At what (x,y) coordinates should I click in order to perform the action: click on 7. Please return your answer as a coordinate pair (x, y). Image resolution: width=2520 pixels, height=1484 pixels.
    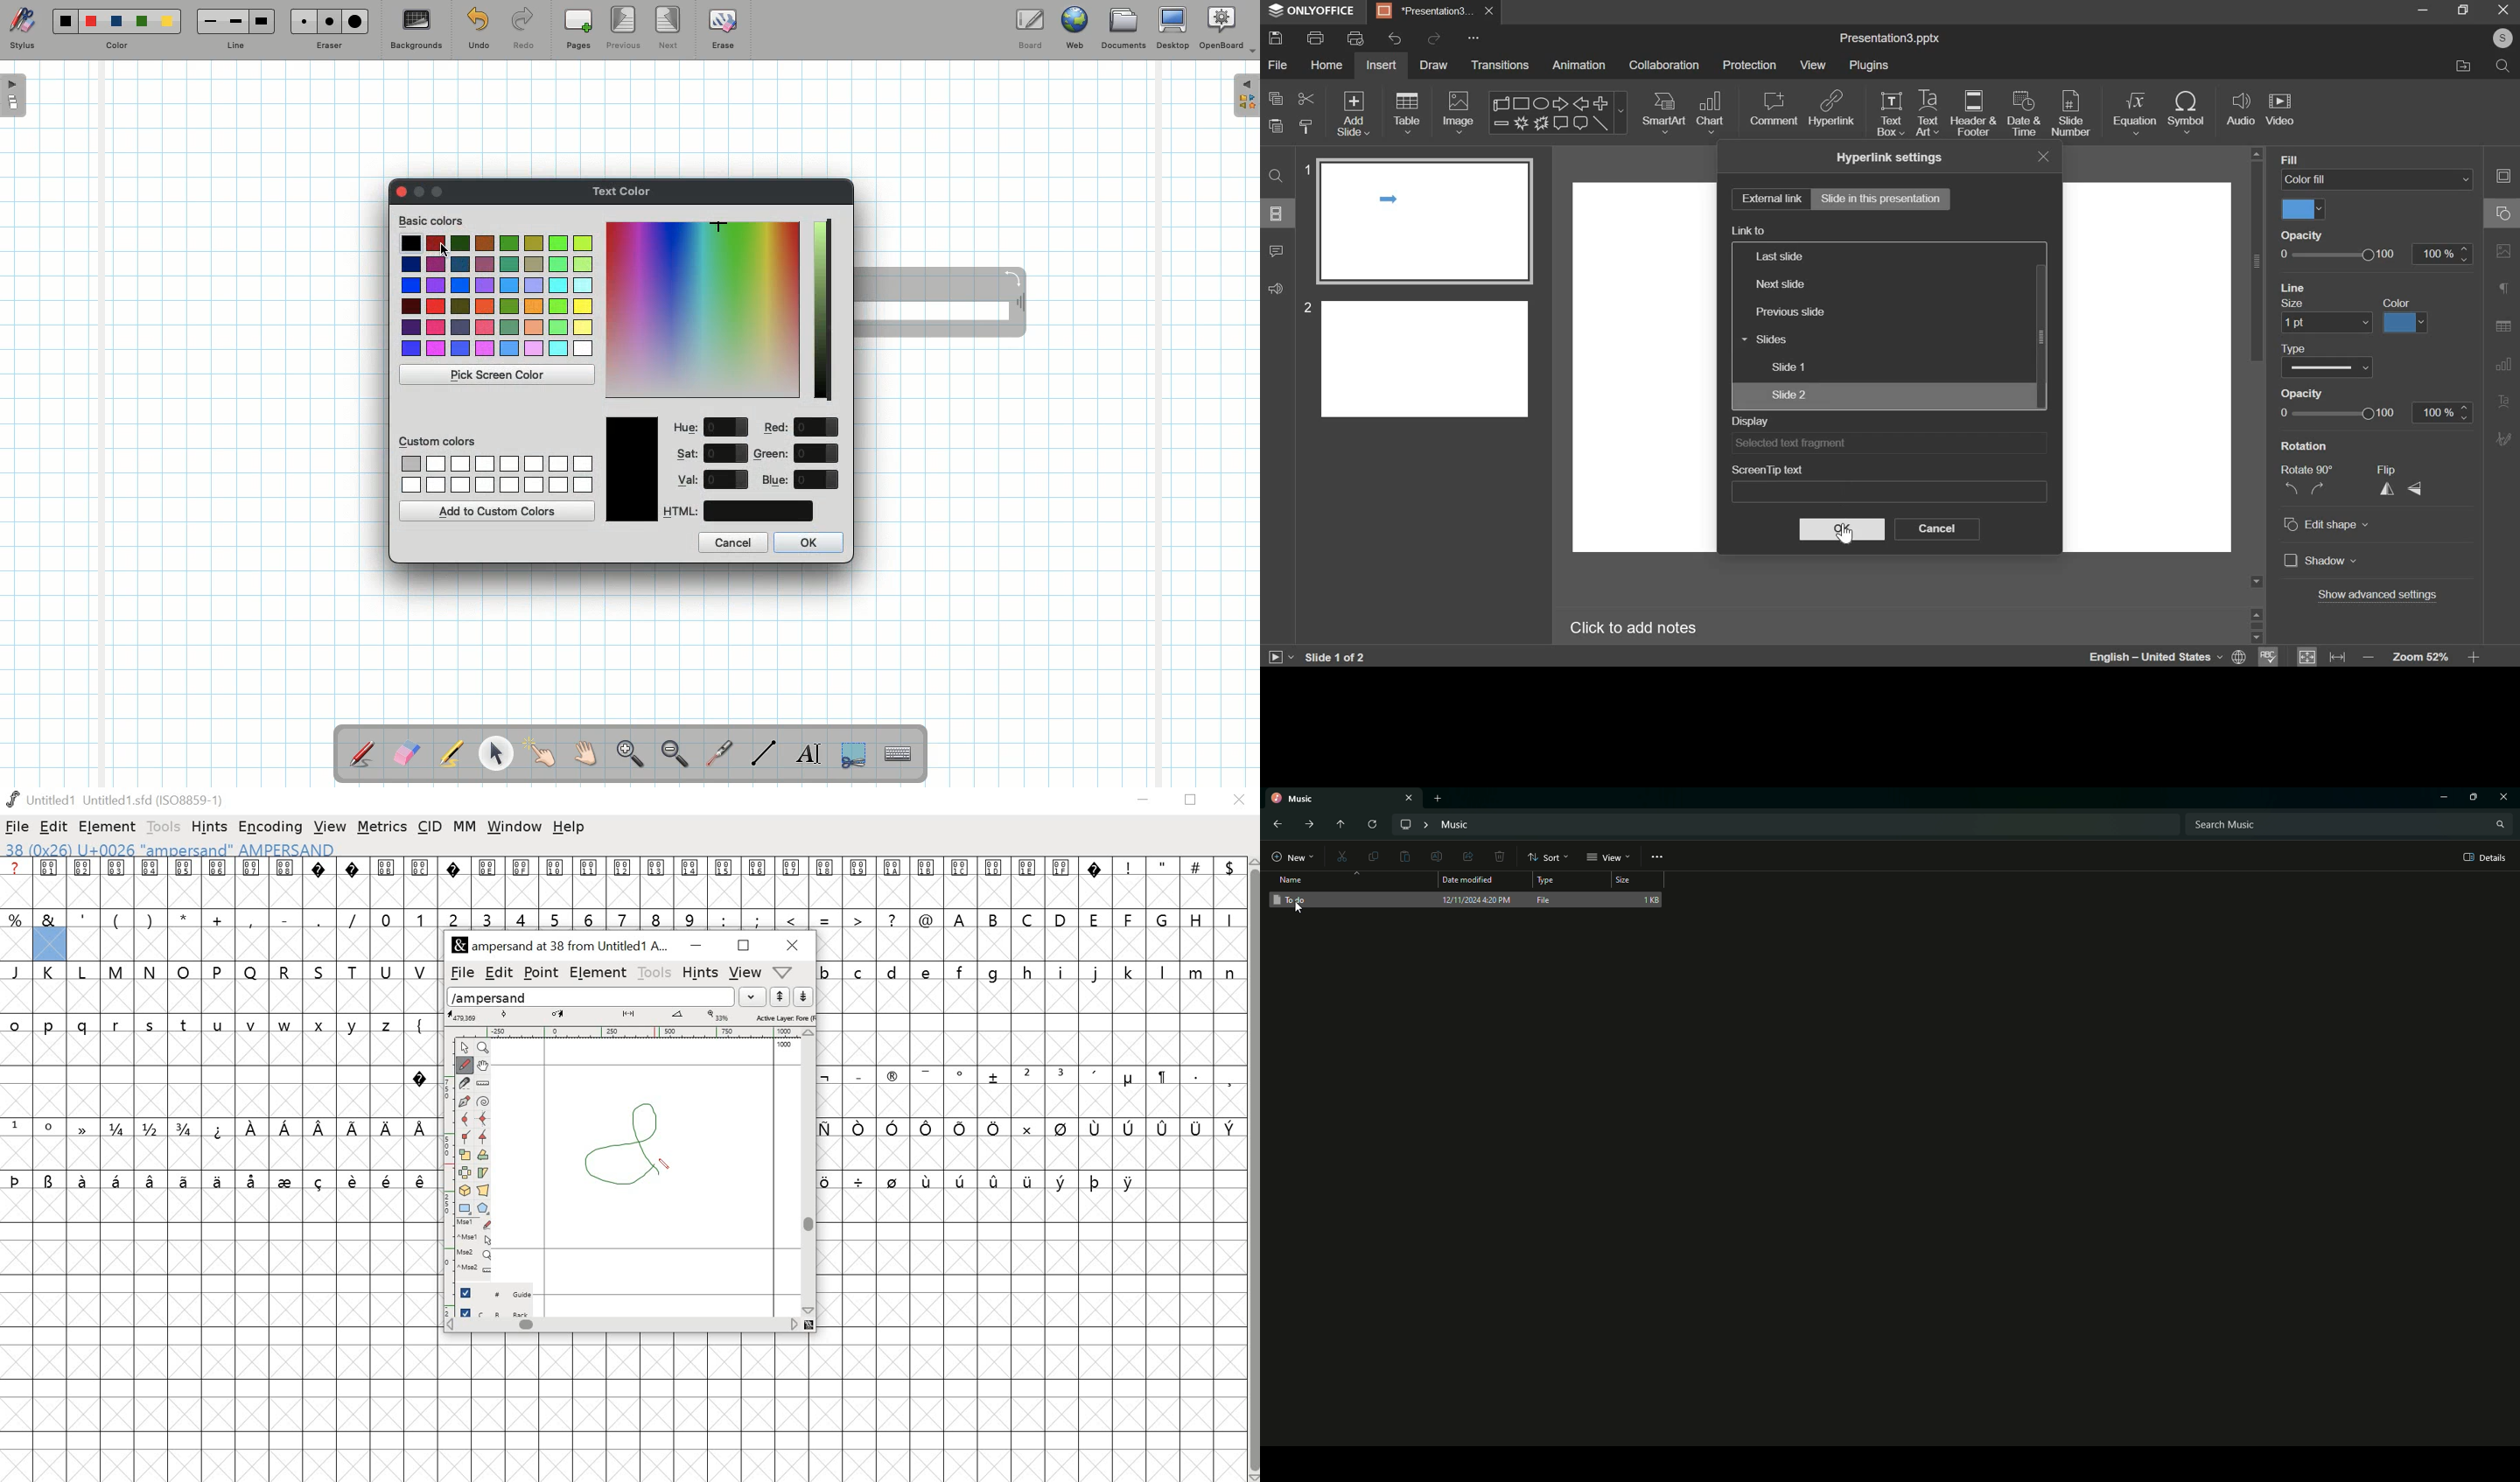
    Looking at the image, I should click on (624, 918).